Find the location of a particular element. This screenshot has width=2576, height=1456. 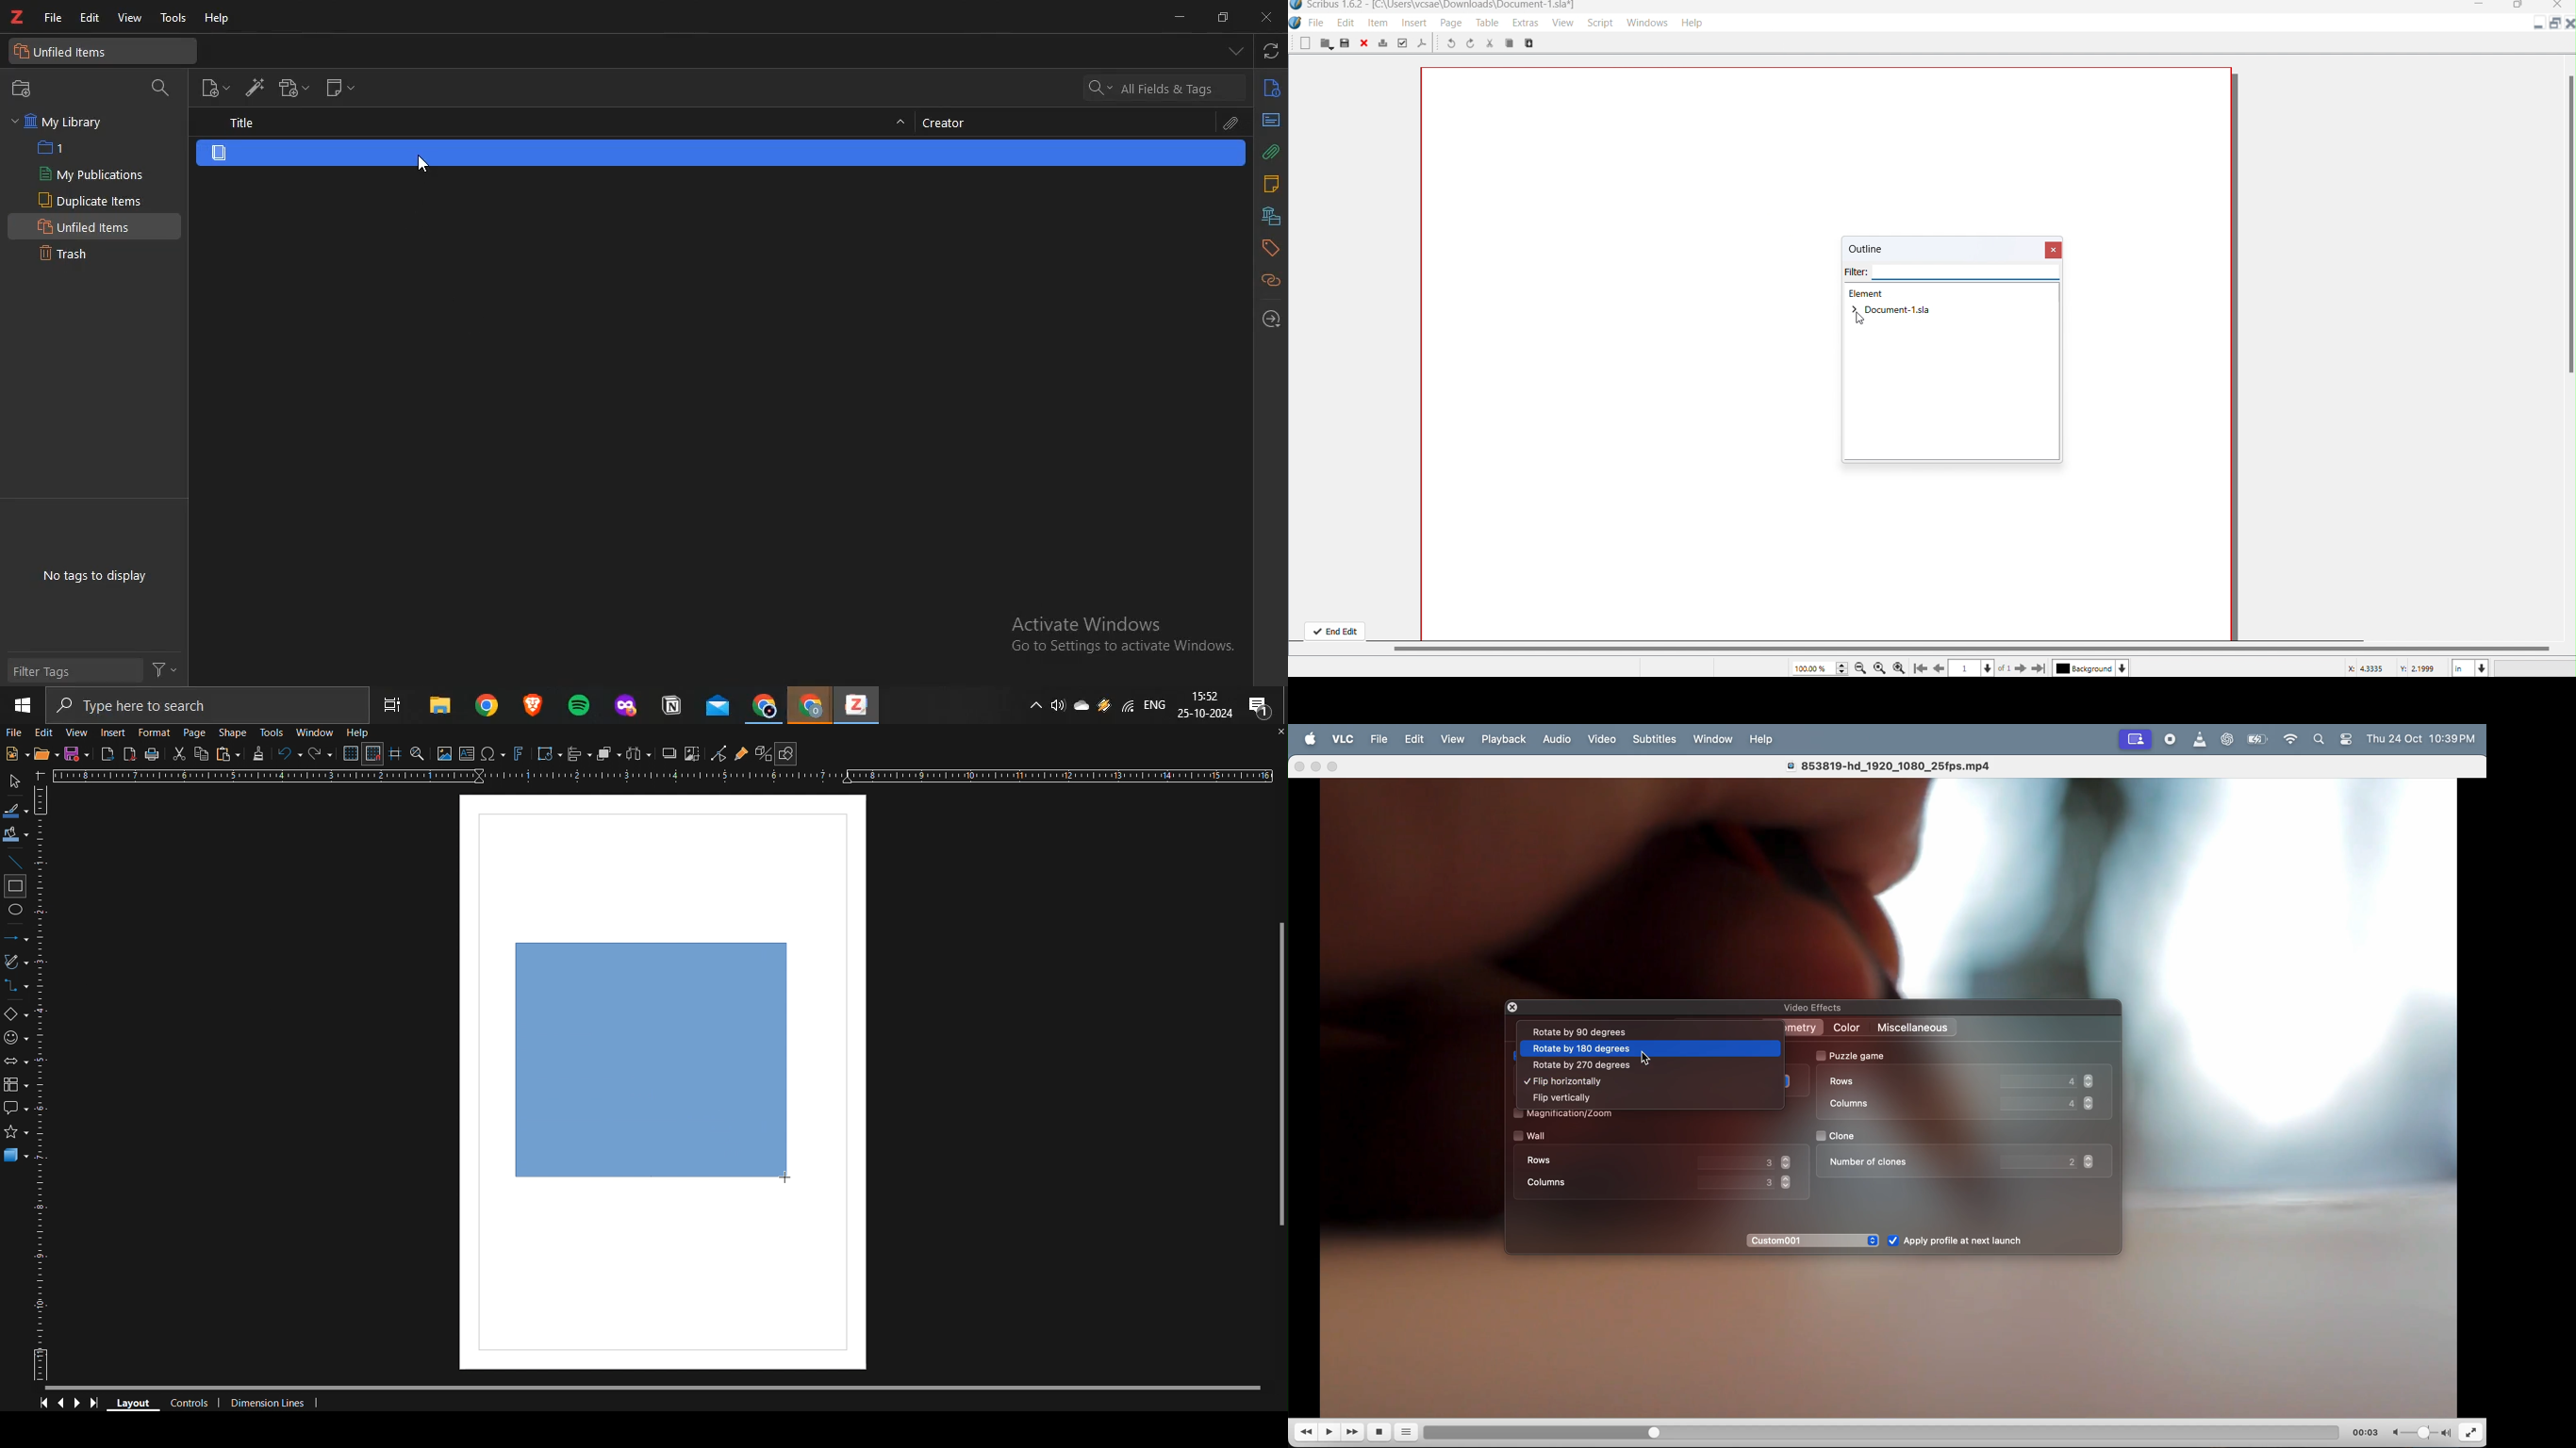

Insert Textbox is located at coordinates (467, 754).